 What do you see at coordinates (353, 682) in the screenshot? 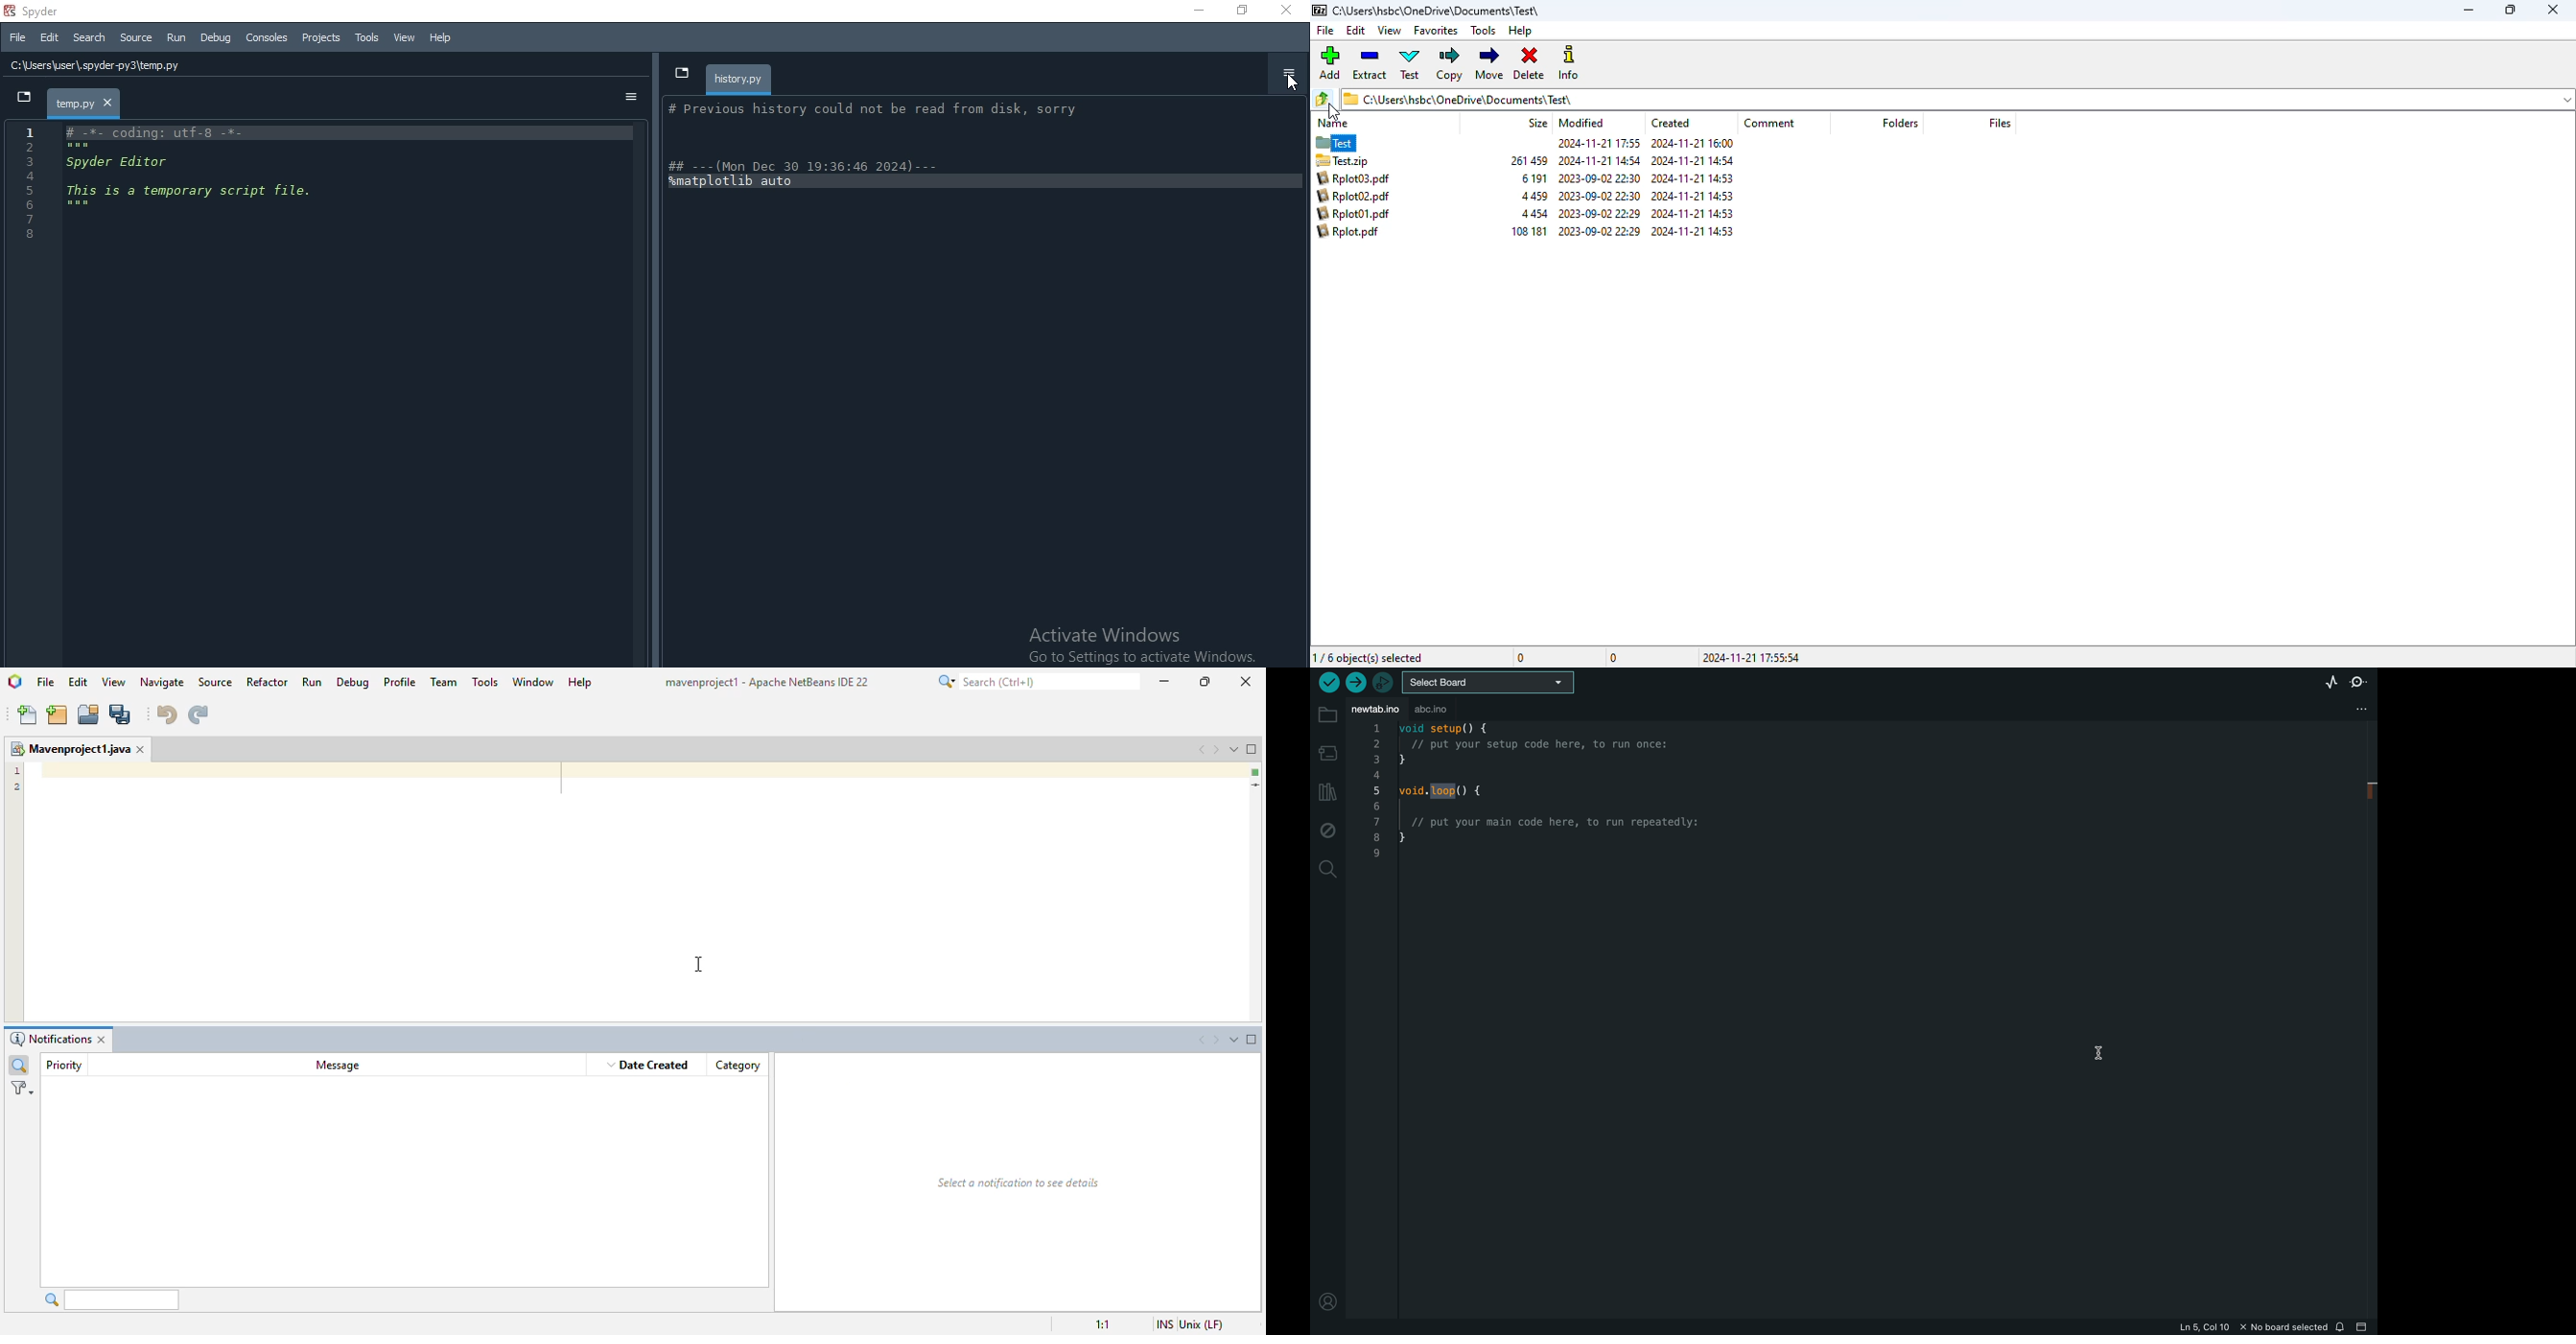
I see `debug` at bounding box center [353, 682].